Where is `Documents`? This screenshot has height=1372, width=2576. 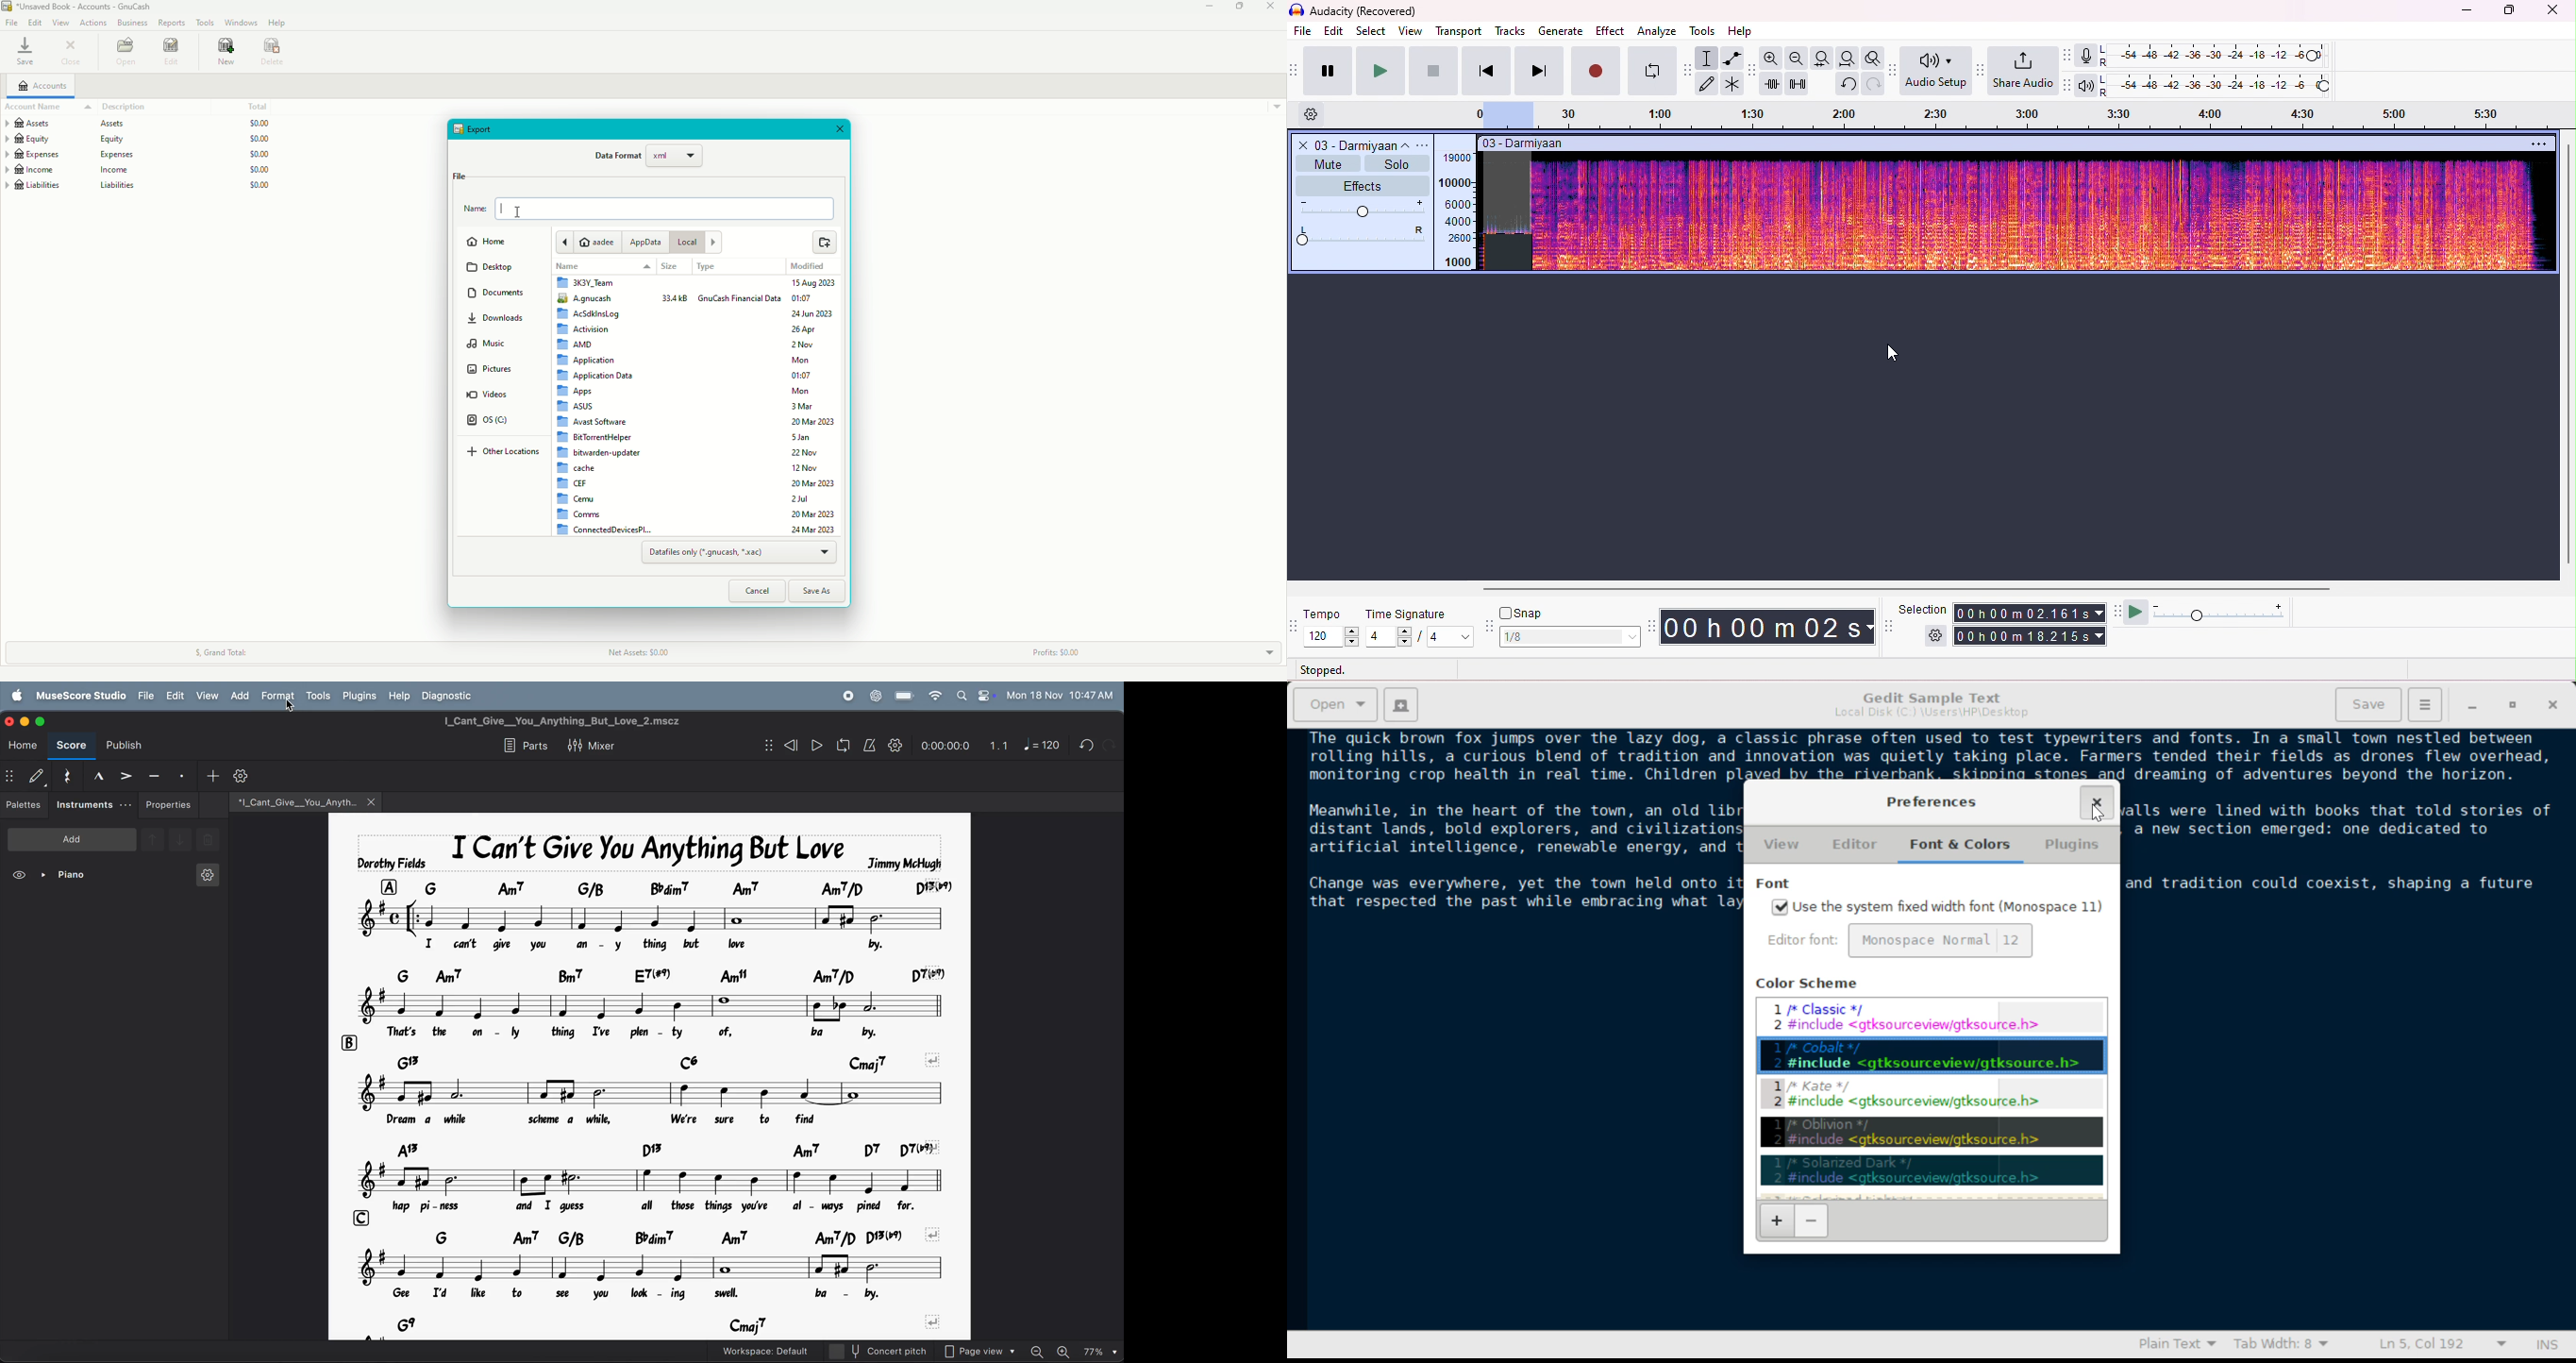 Documents is located at coordinates (502, 294).